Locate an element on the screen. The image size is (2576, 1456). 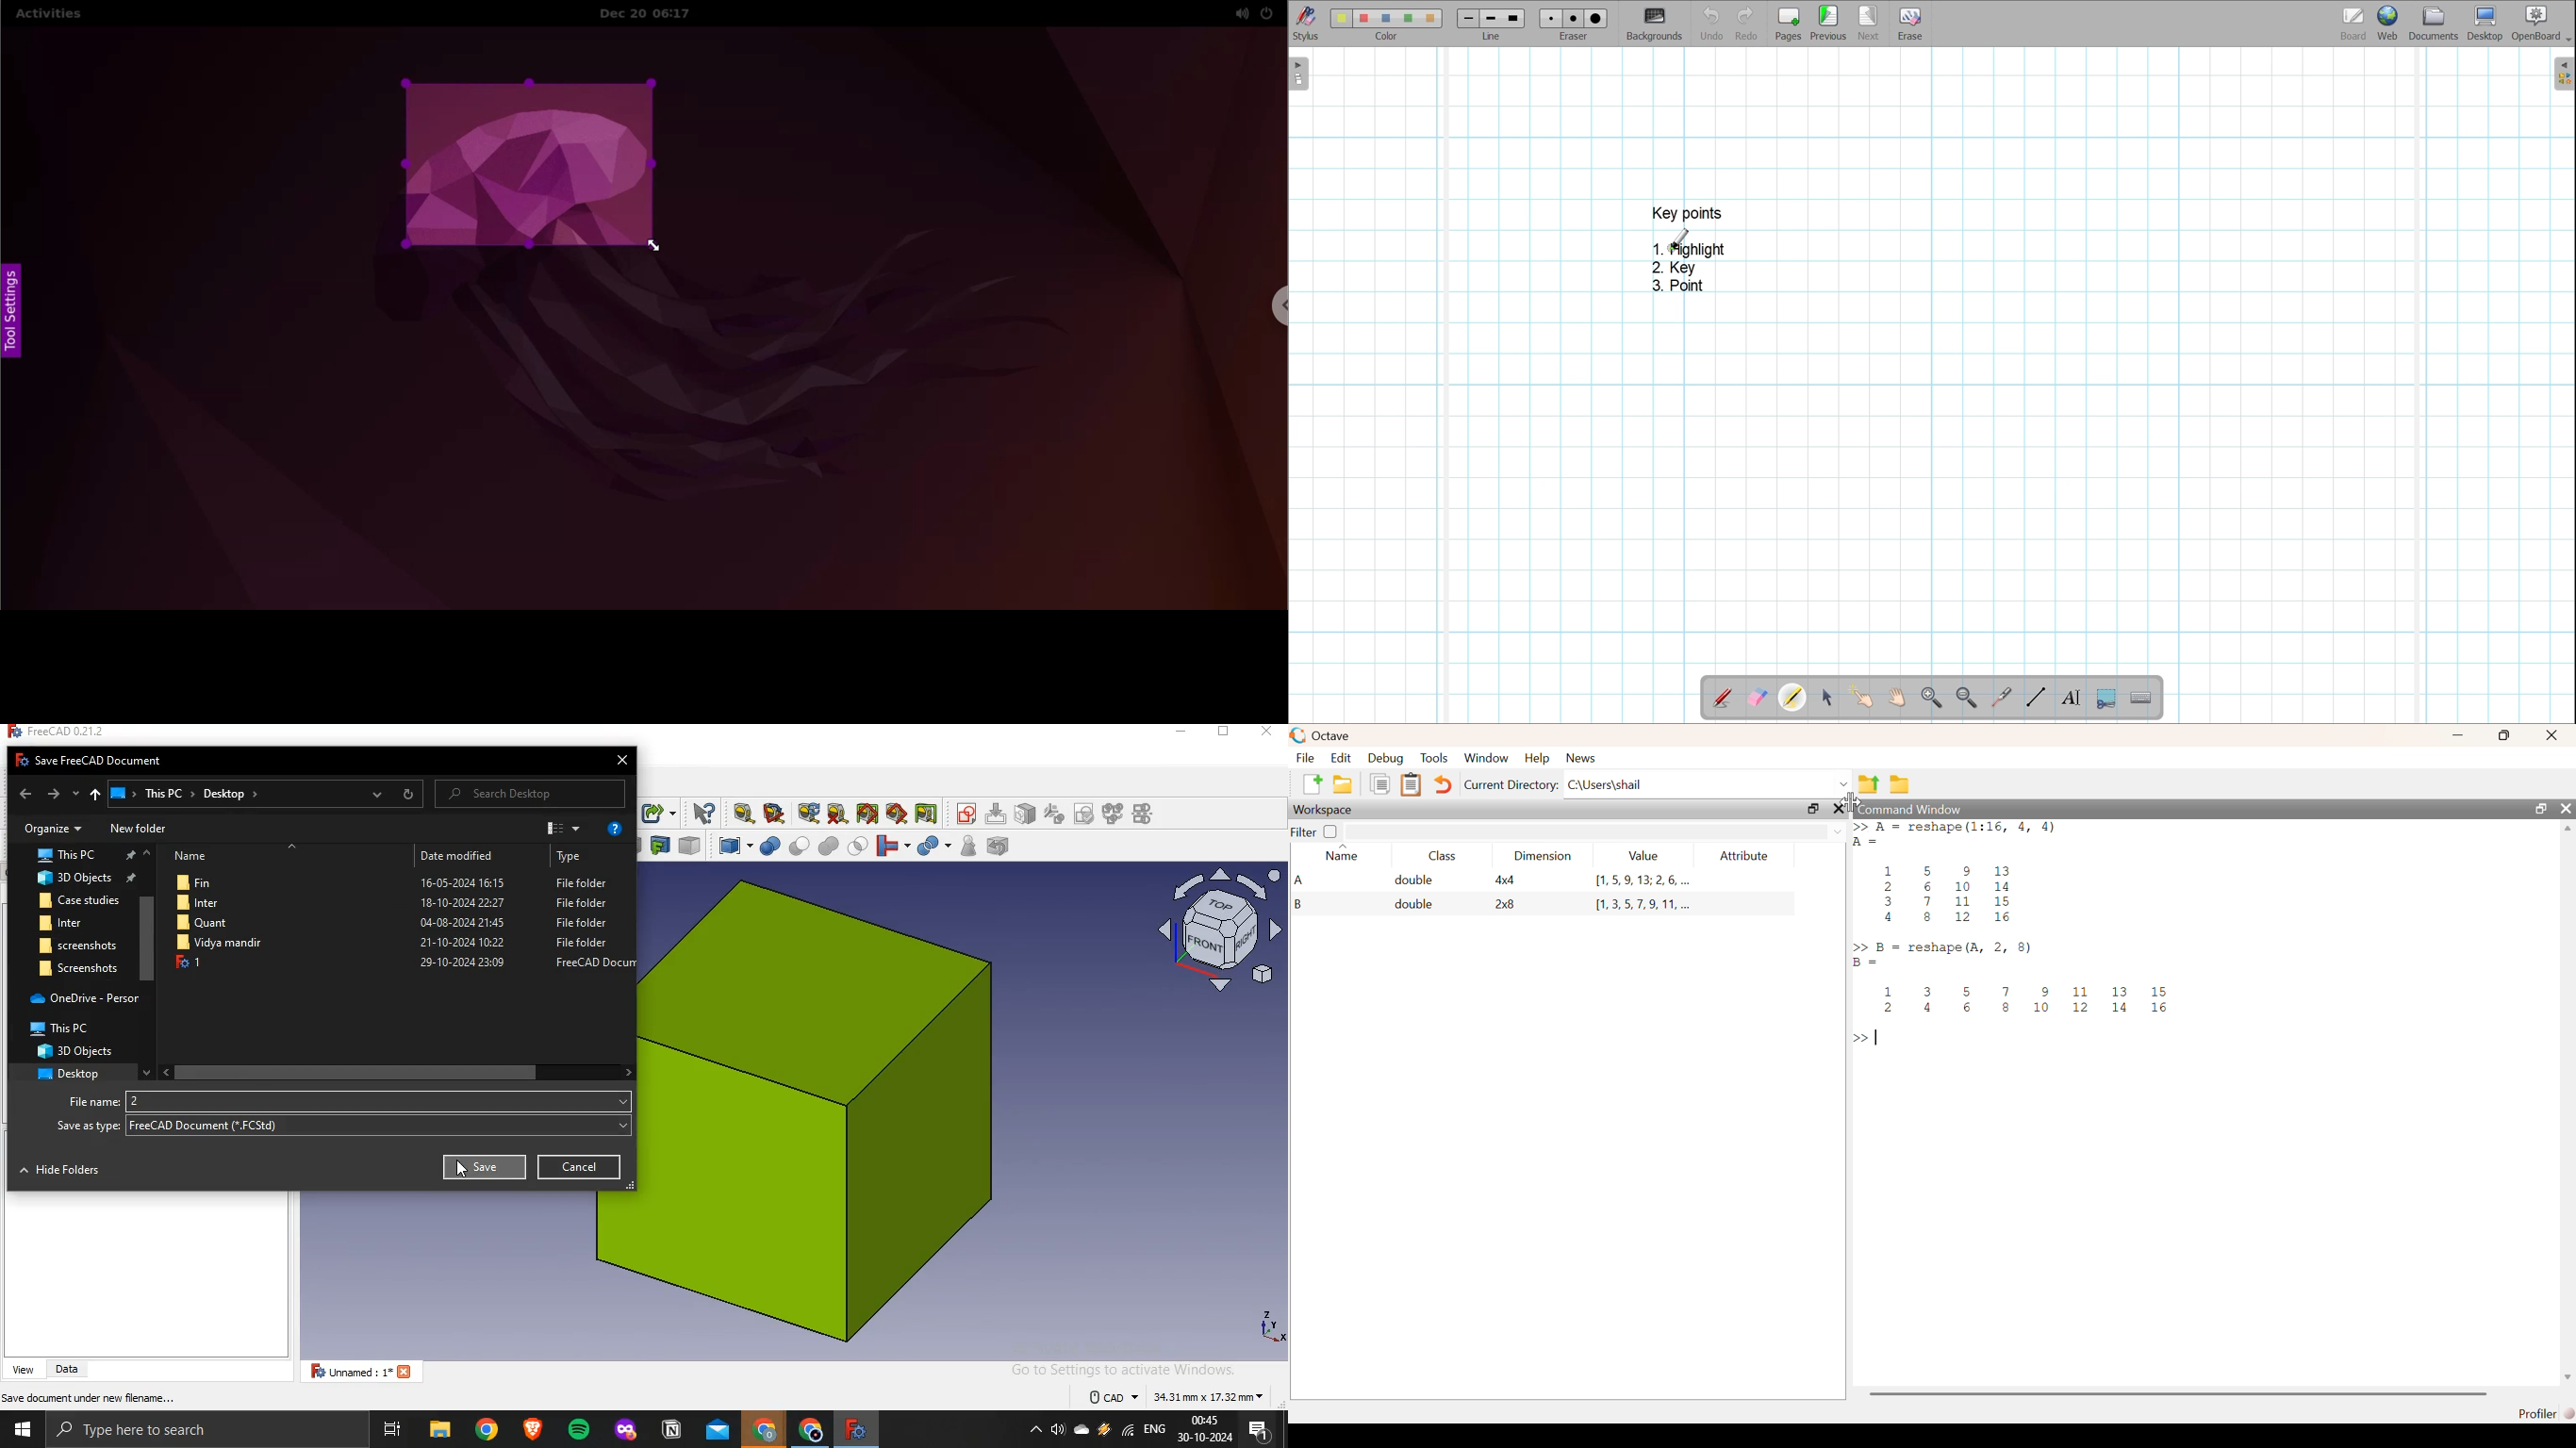
save active document is located at coordinates (132, 1396).